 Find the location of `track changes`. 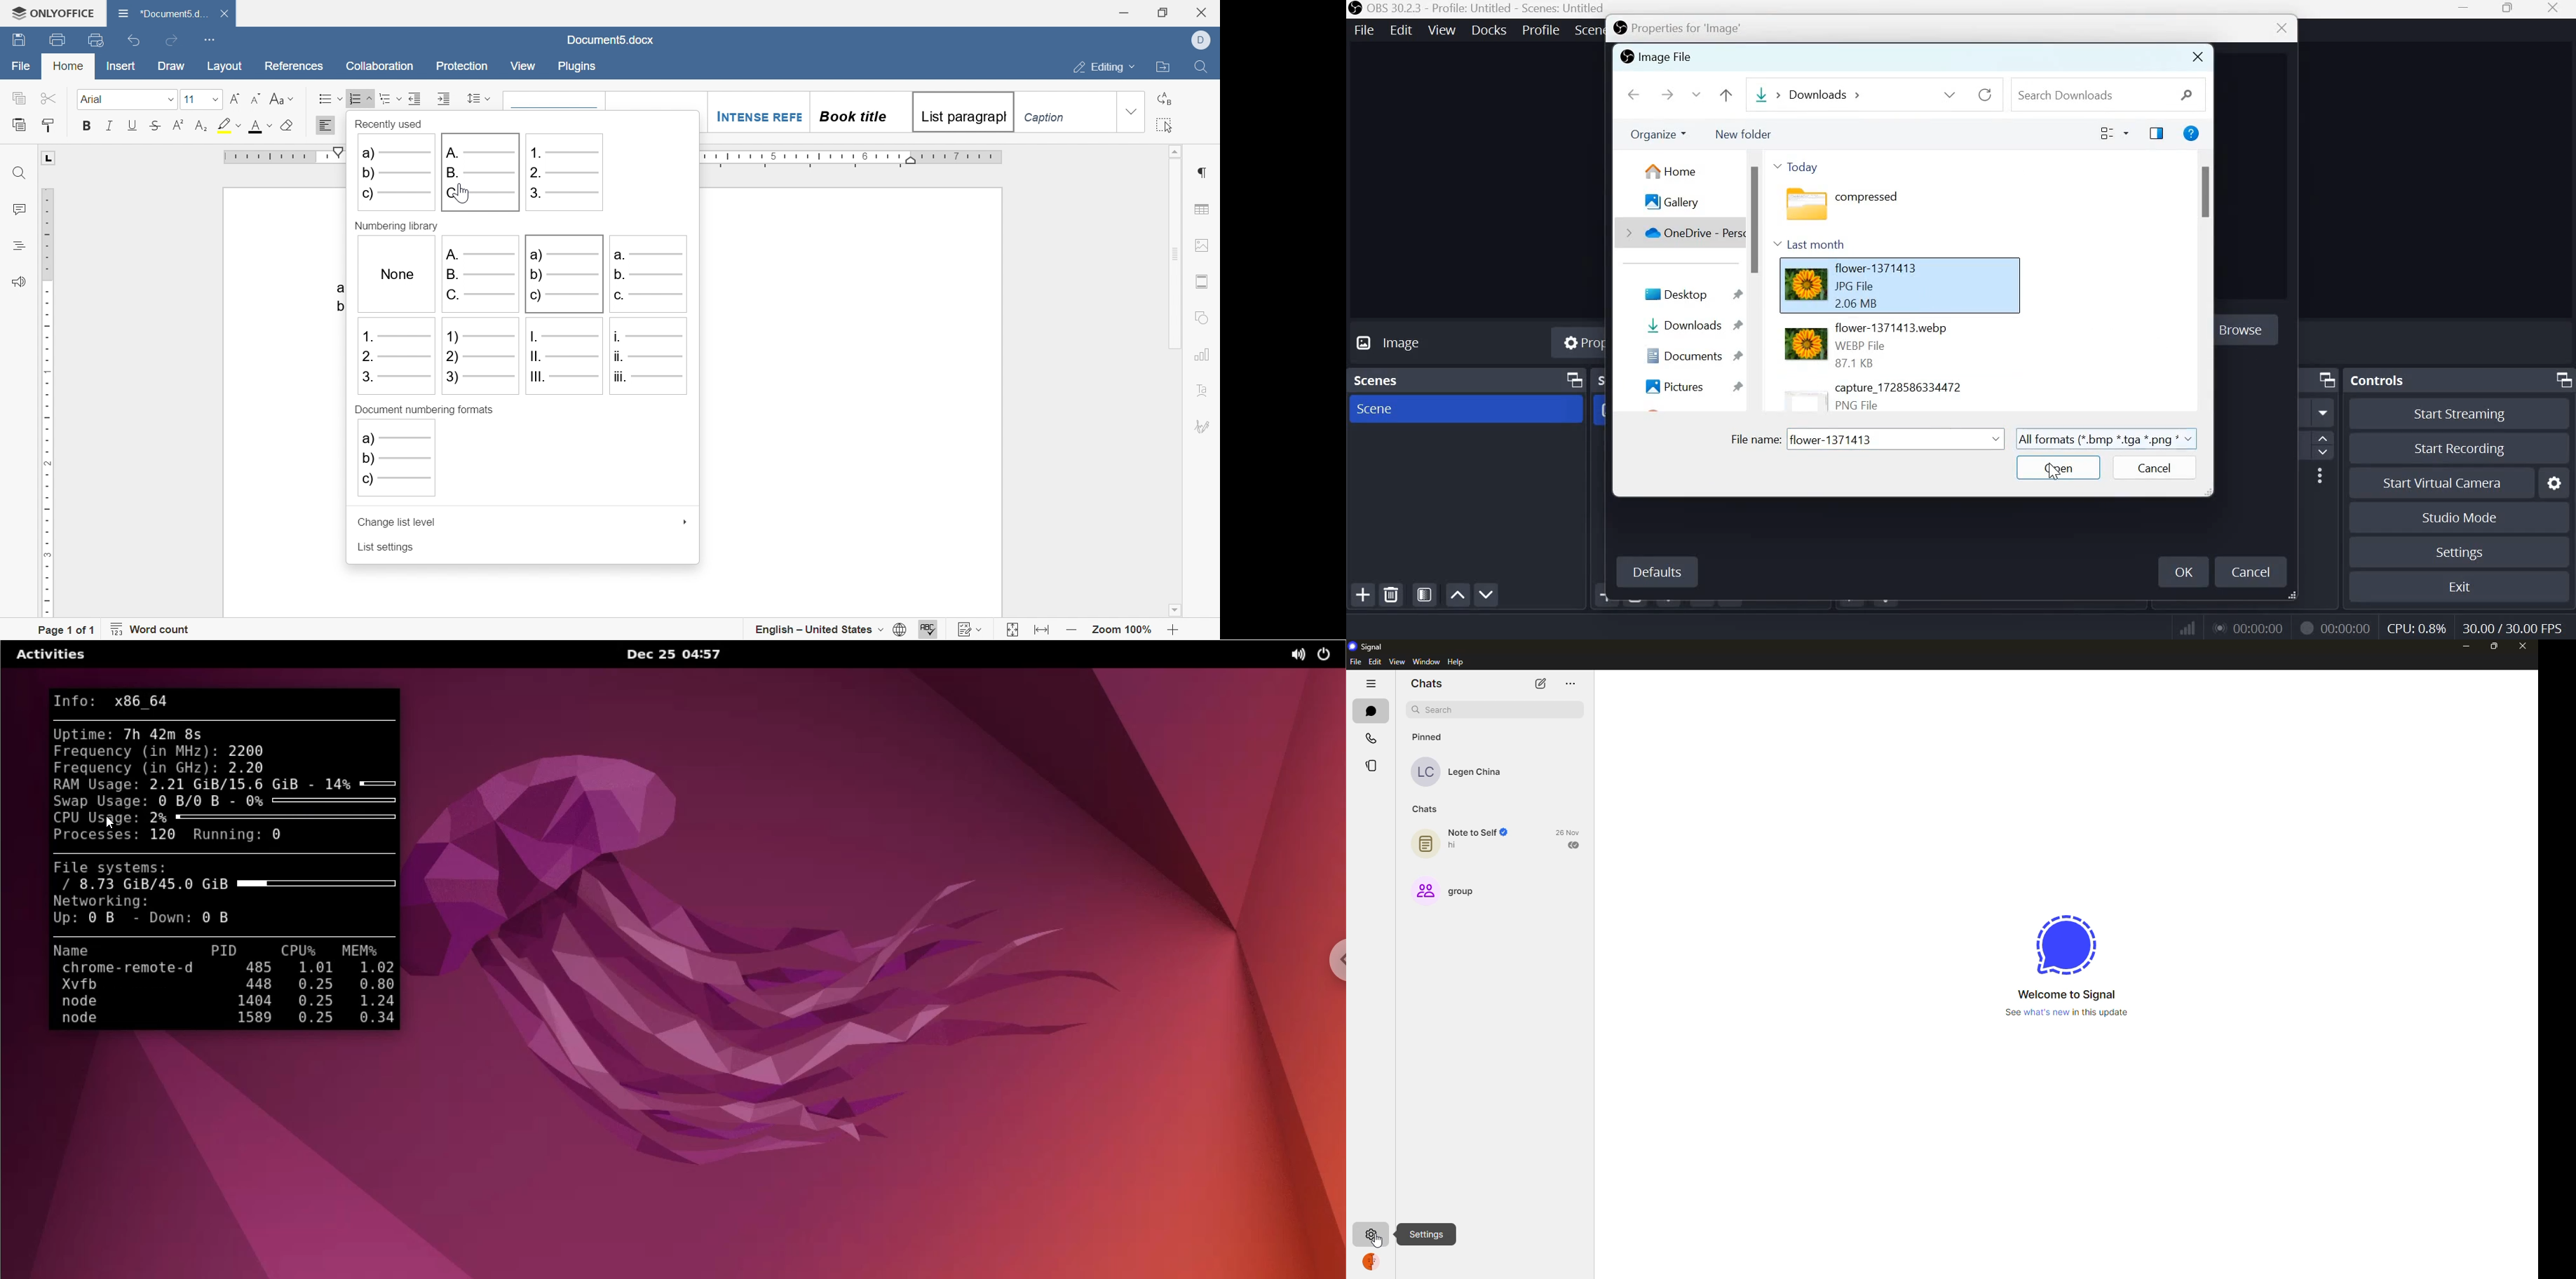

track changes is located at coordinates (969, 629).